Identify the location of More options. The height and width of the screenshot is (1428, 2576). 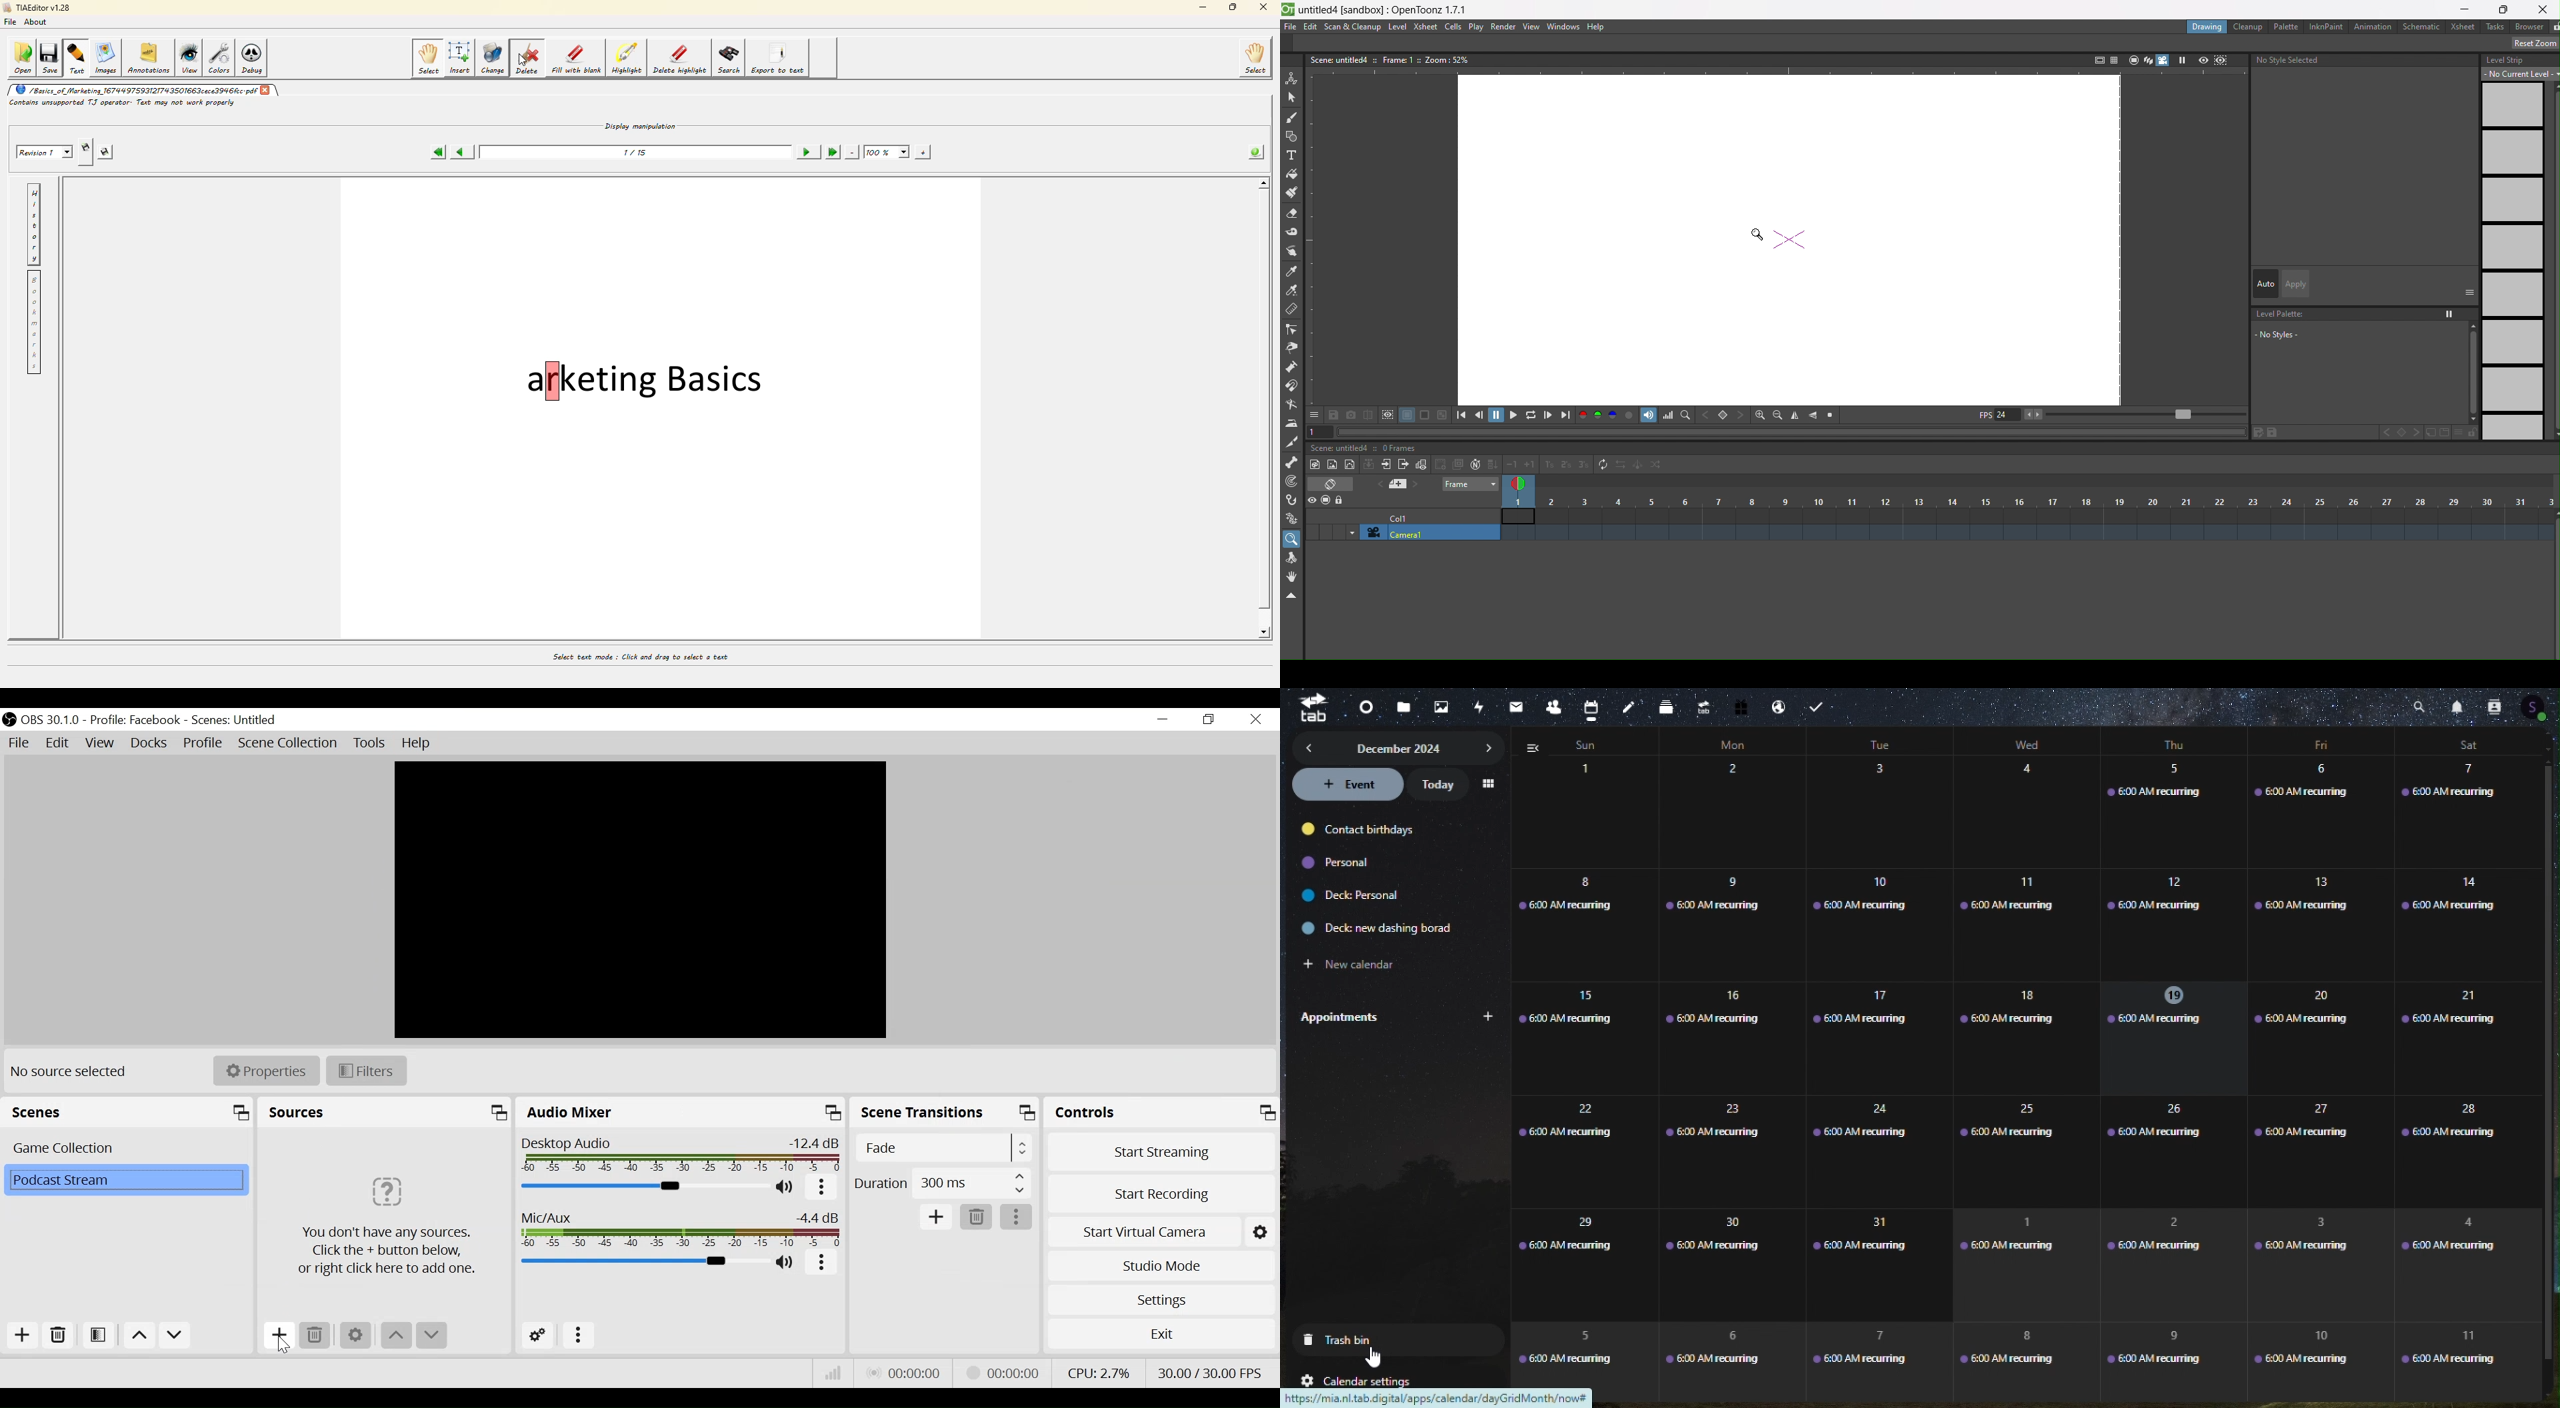
(1017, 1216).